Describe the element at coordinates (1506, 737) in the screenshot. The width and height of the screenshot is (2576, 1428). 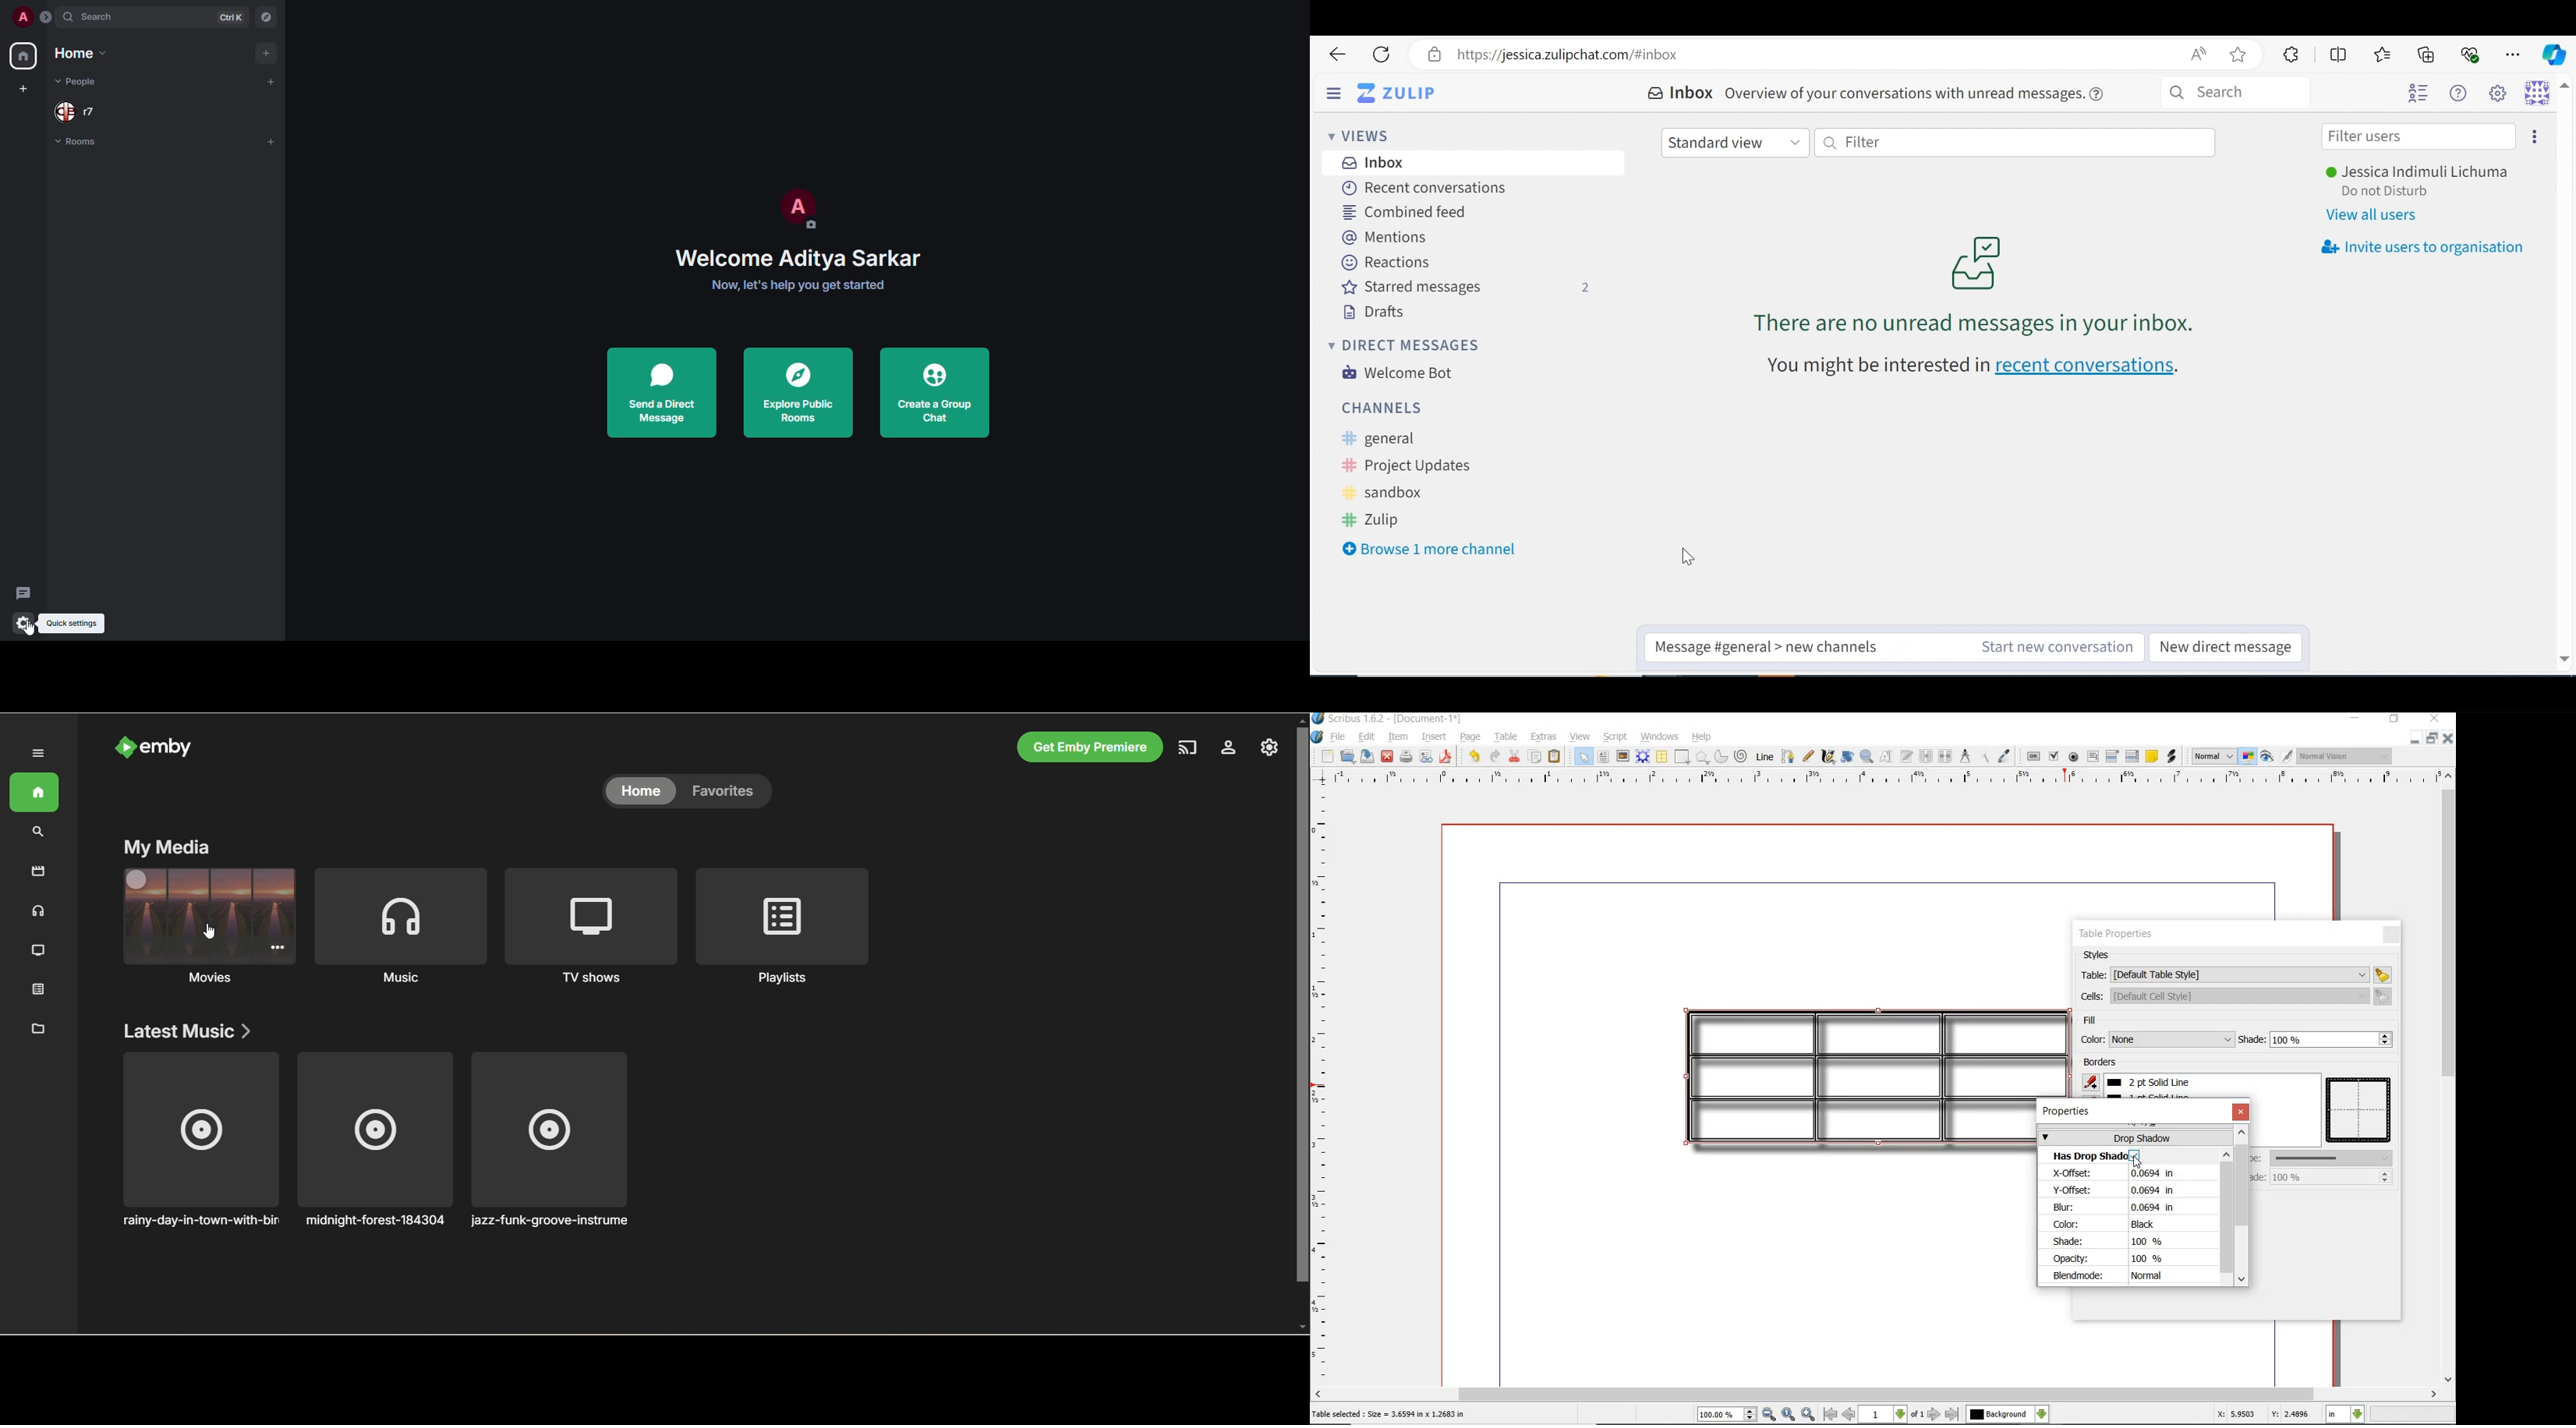
I see `table` at that location.